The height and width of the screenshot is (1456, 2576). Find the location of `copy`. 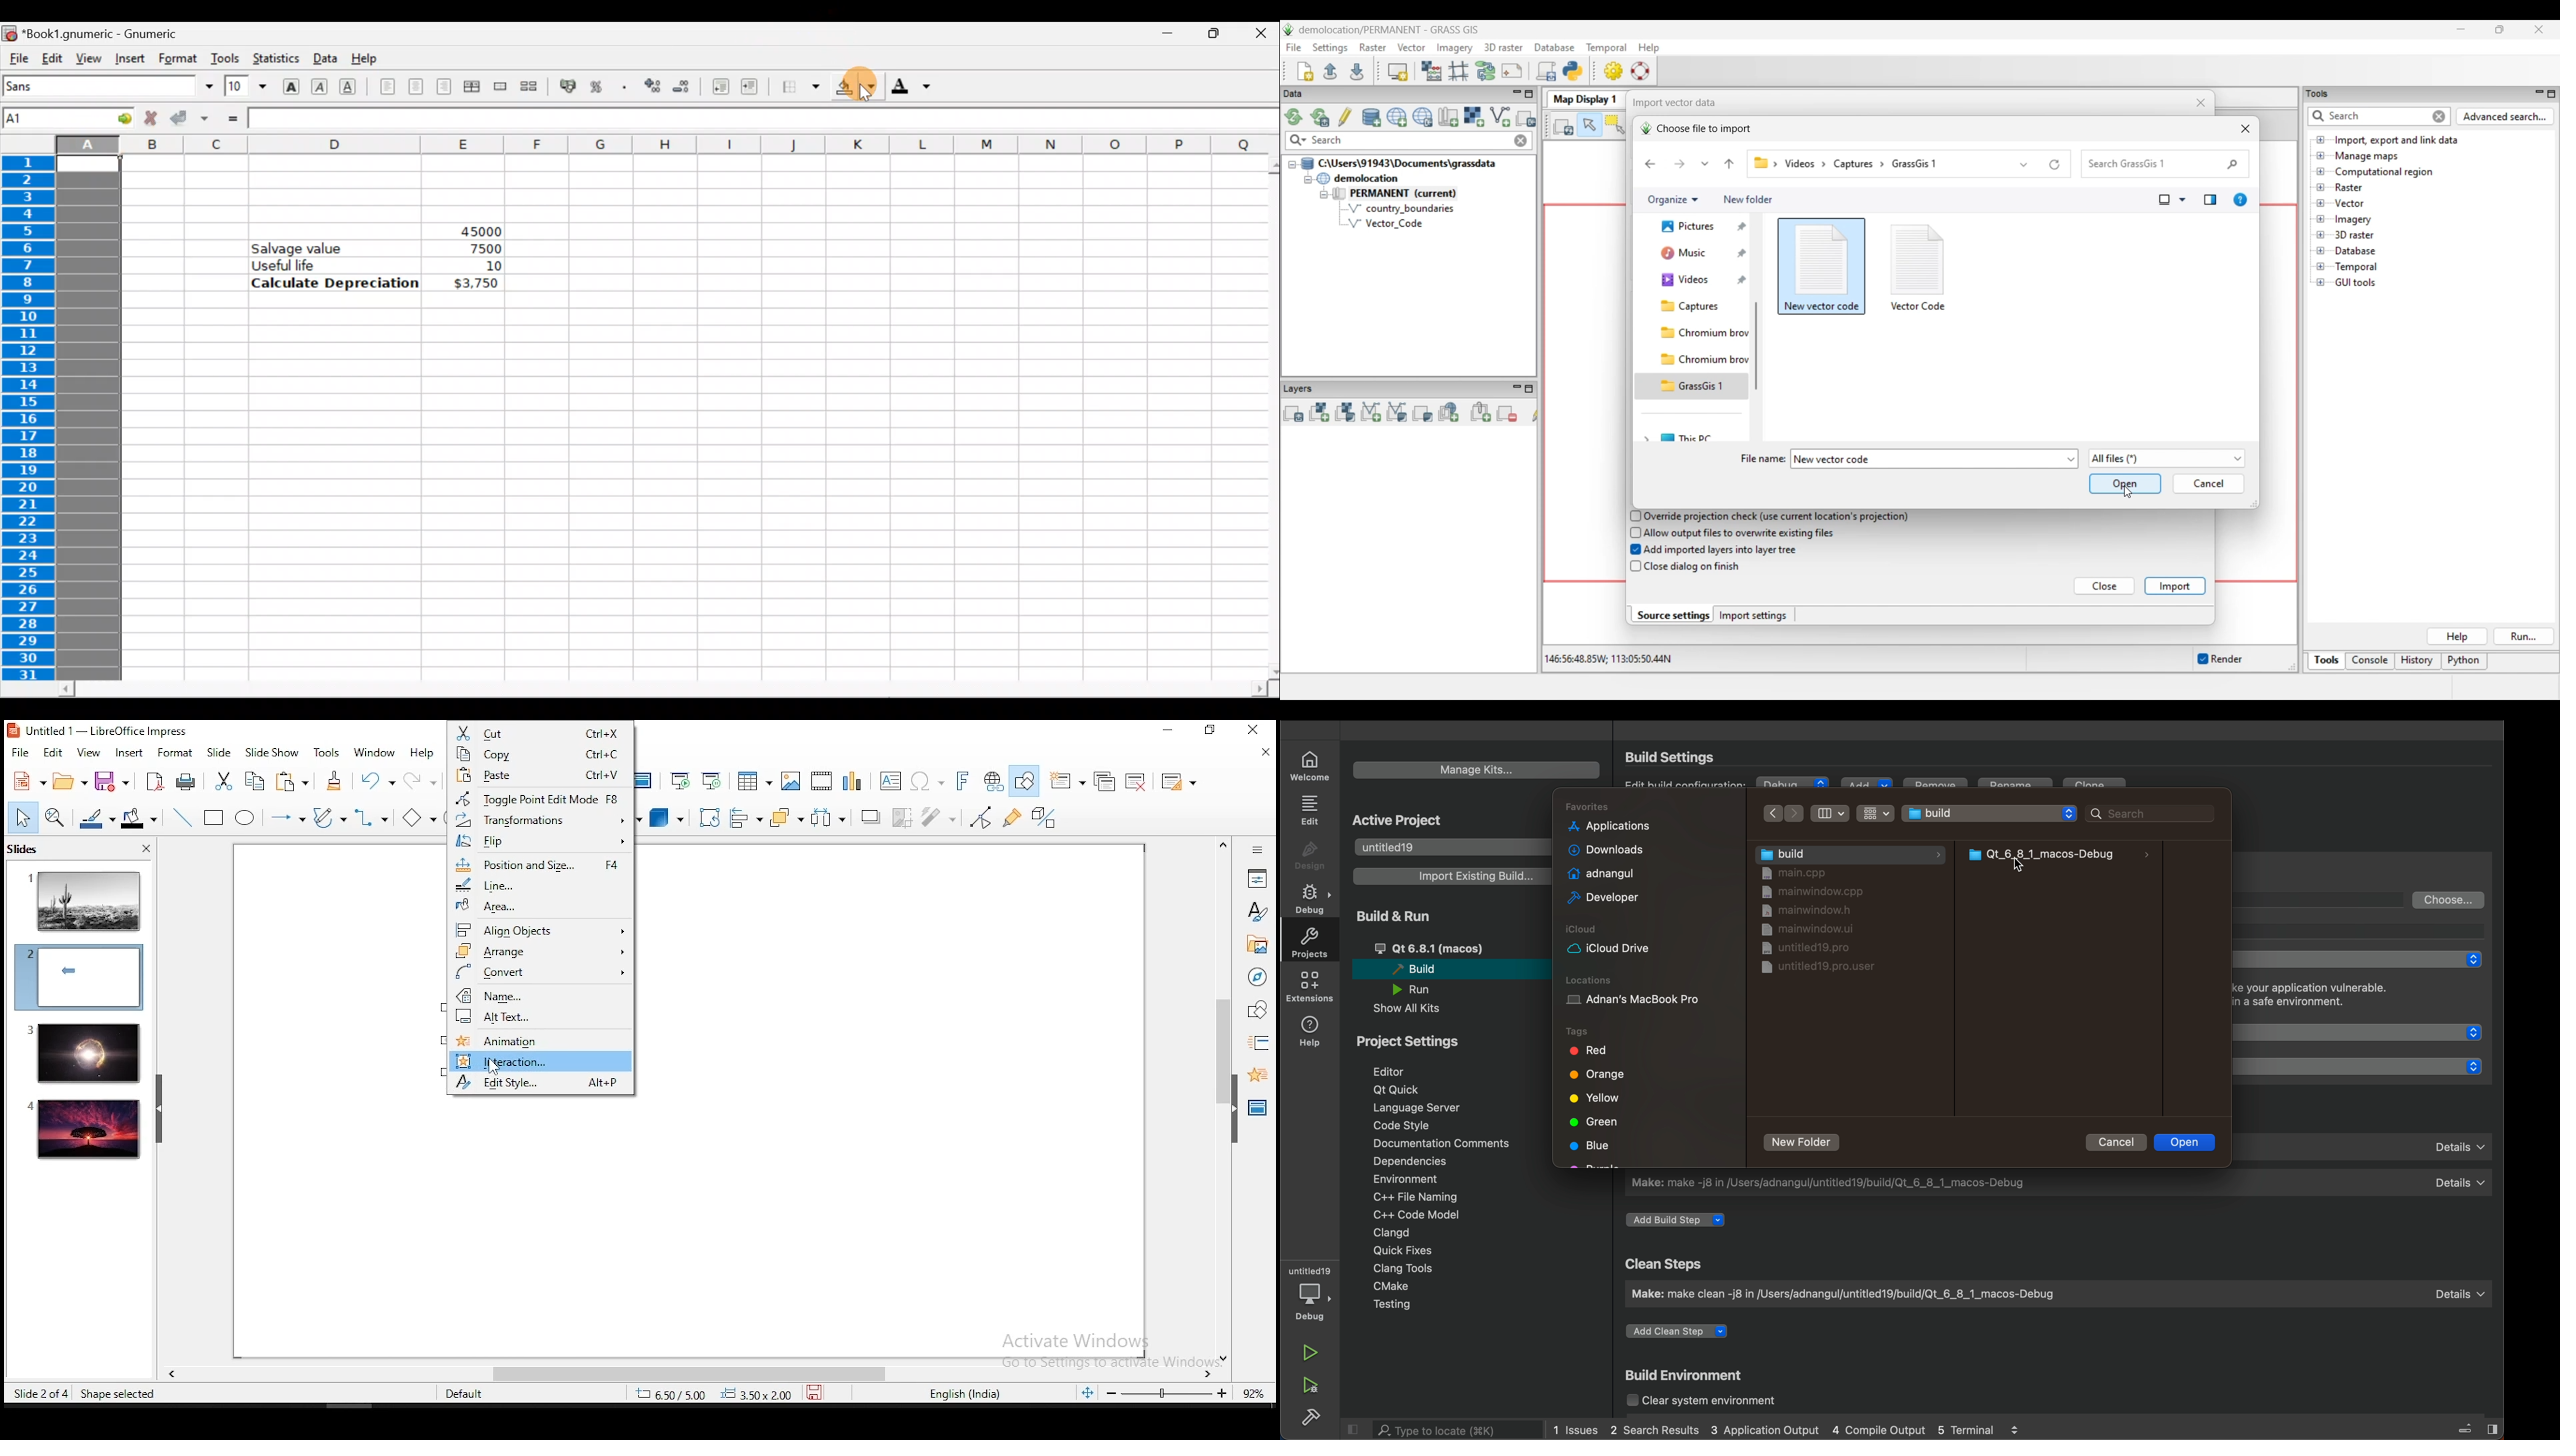

copy is located at coordinates (252, 781).